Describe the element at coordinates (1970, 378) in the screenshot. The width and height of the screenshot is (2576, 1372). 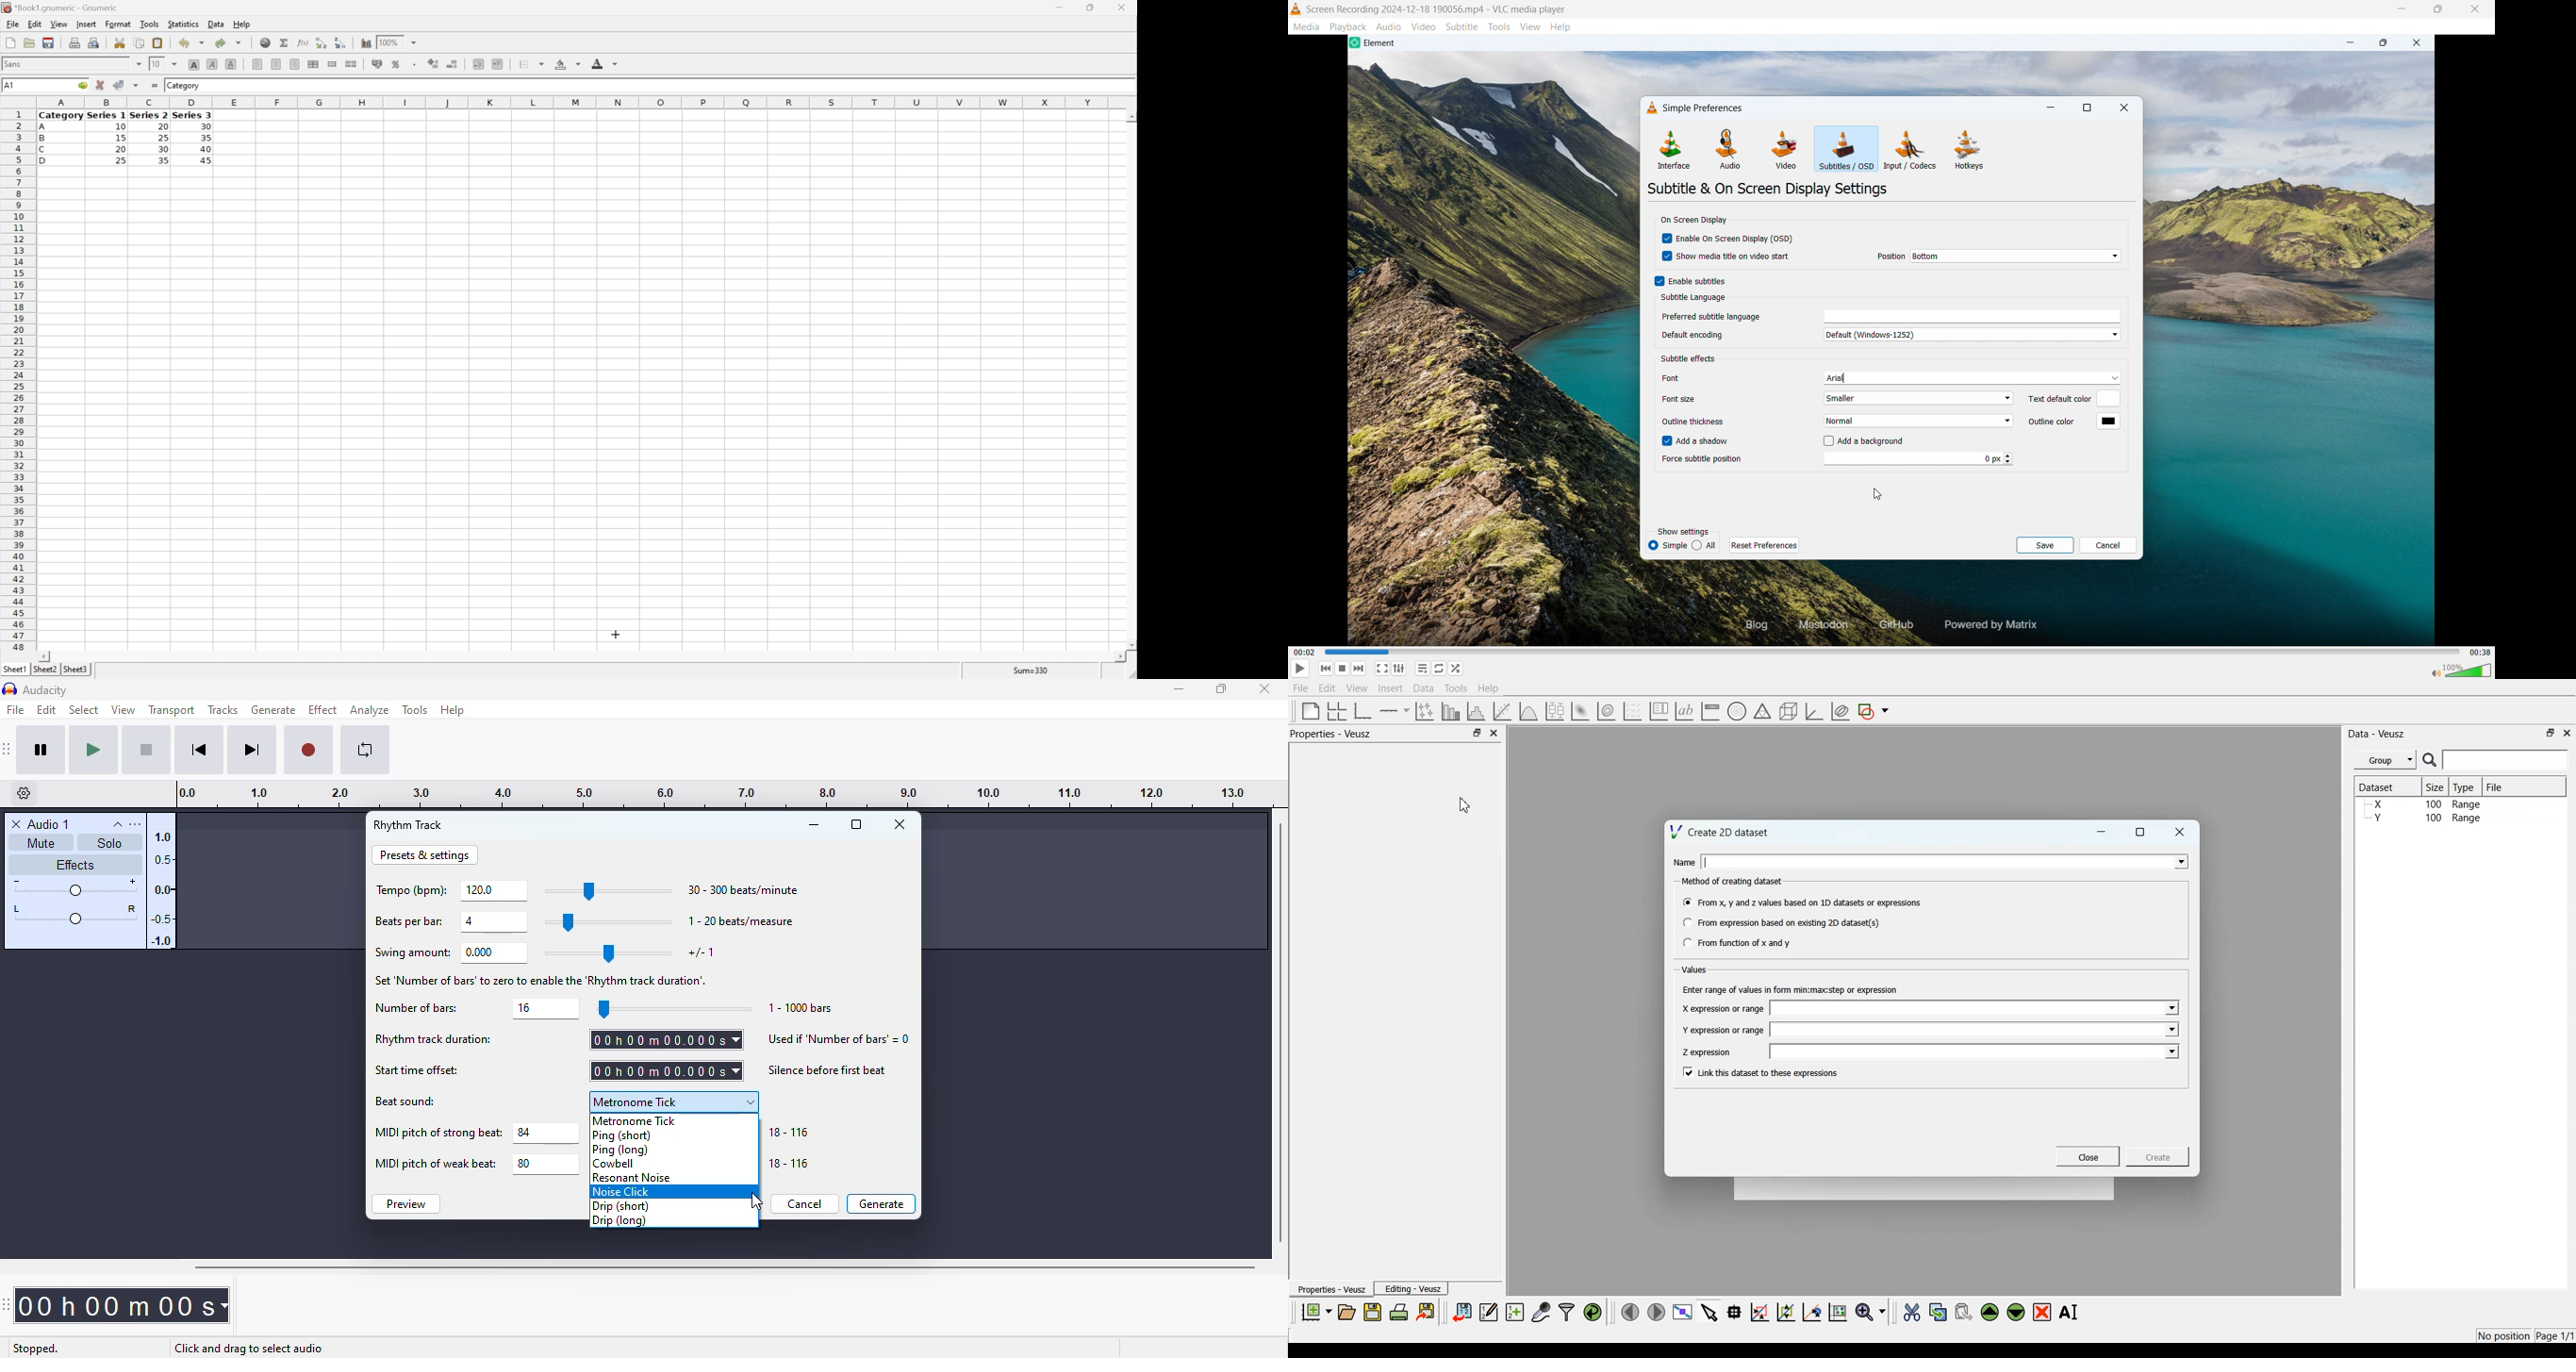
I see `set font` at that location.